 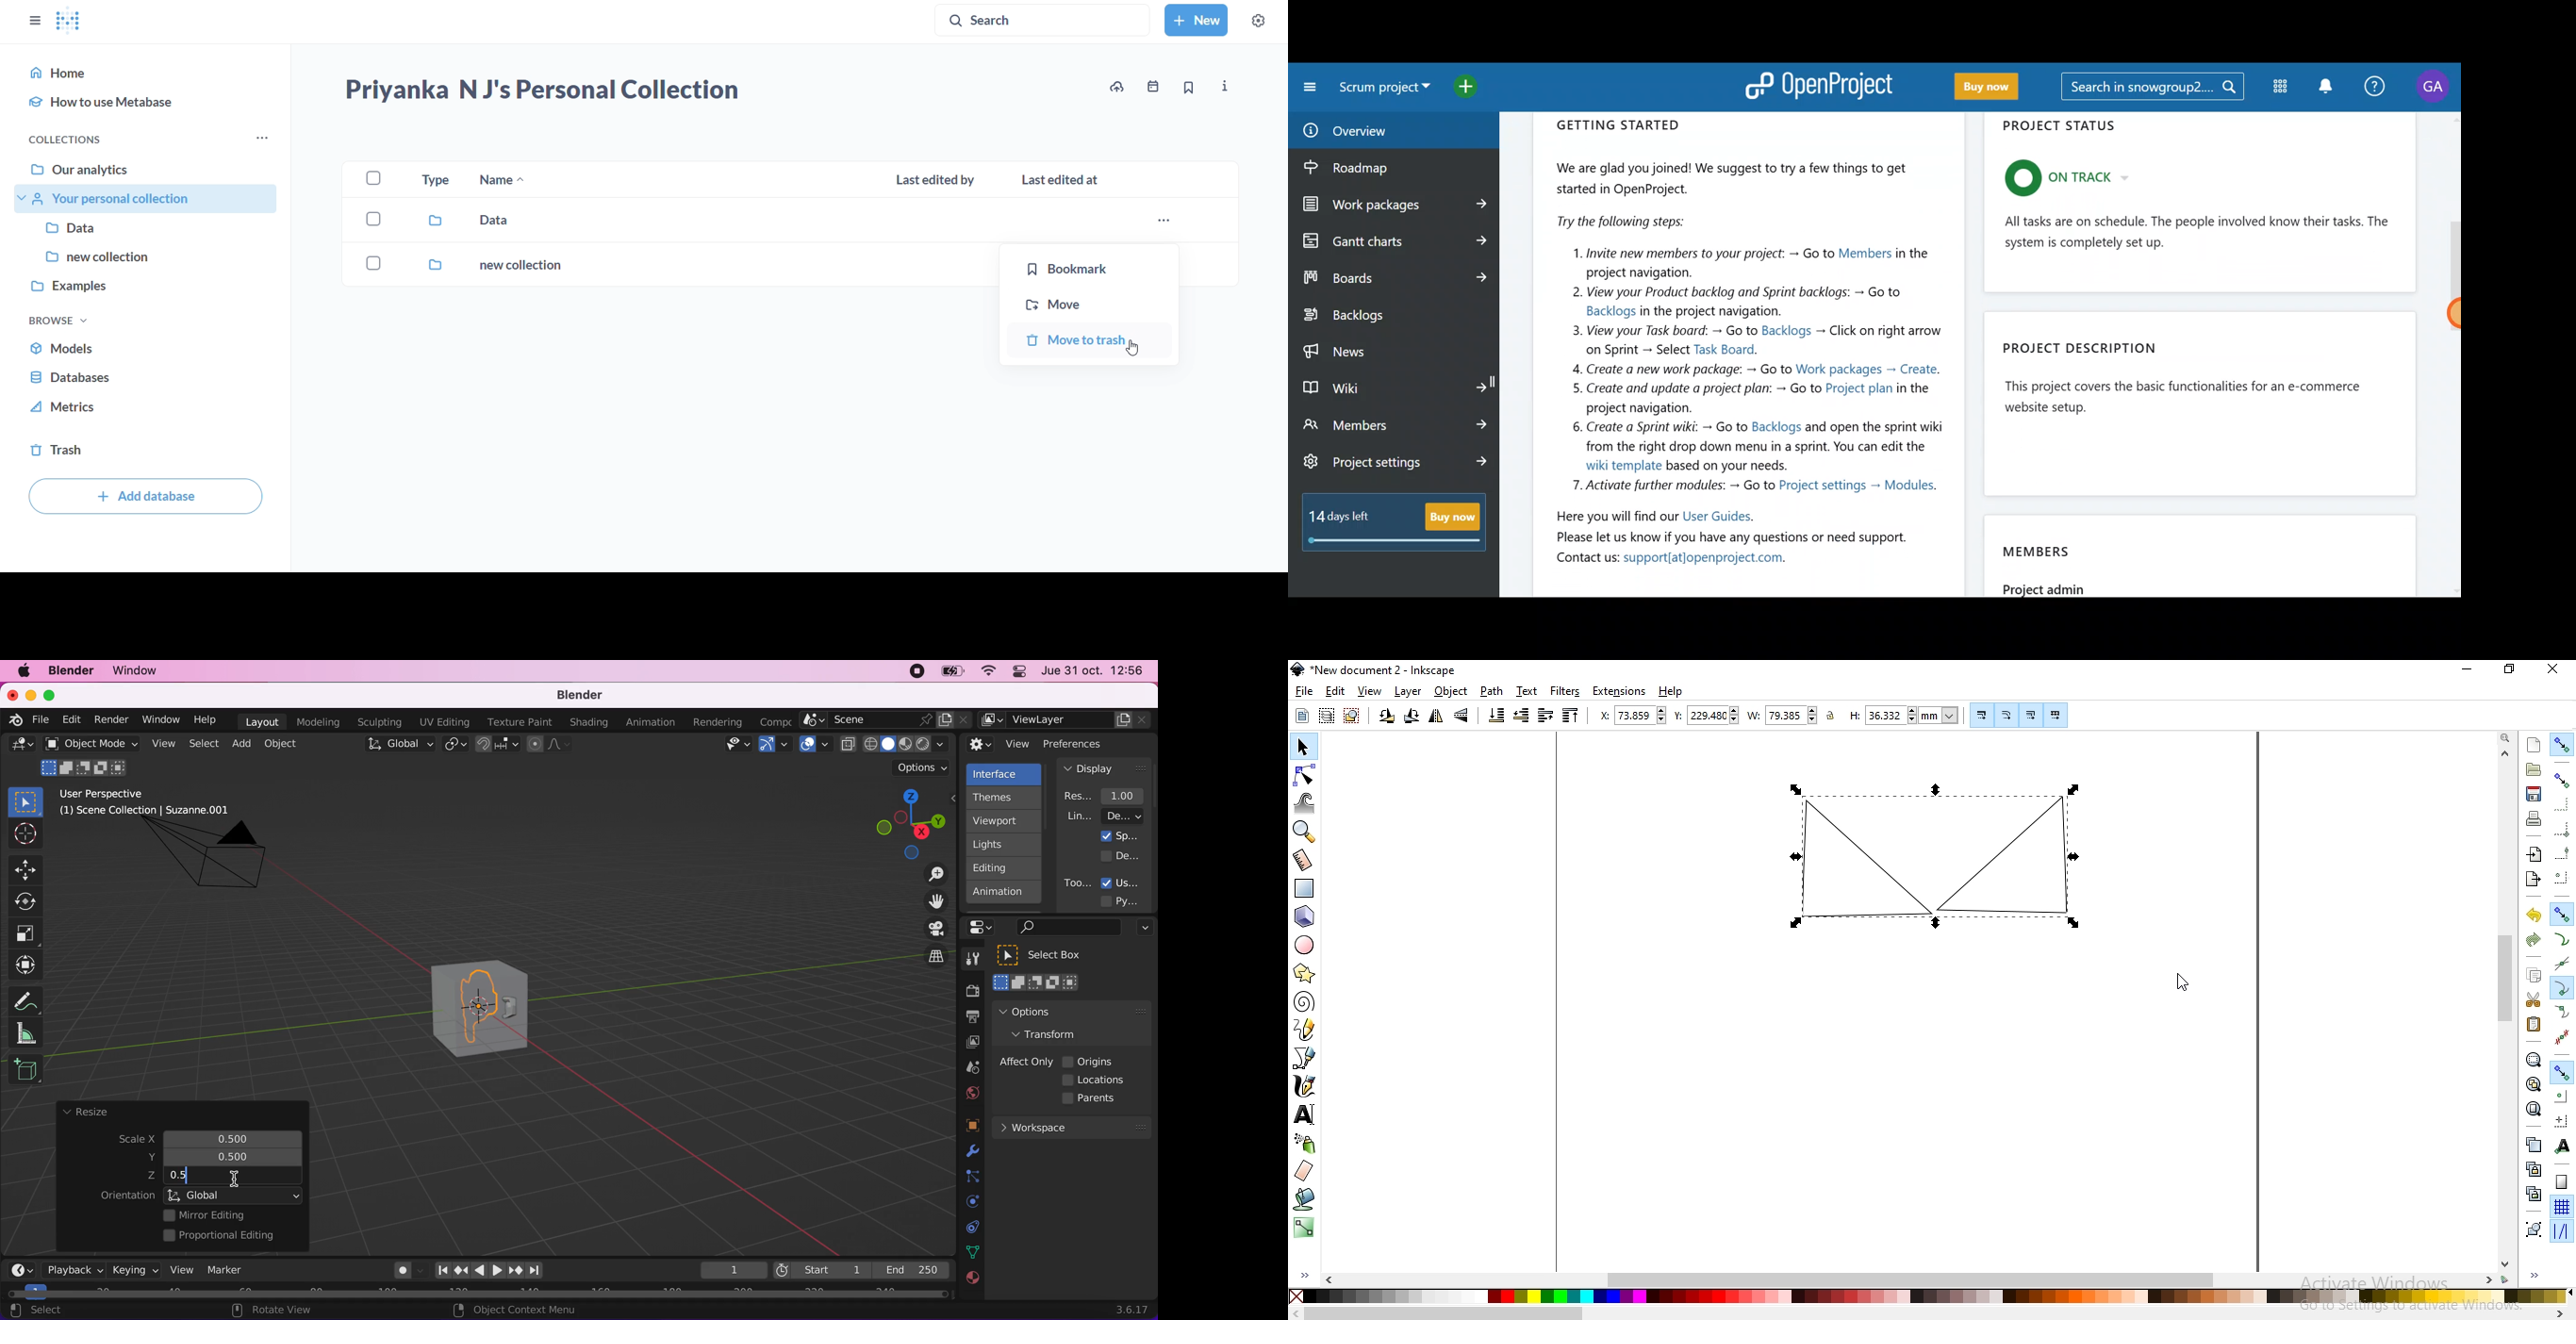 I want to click on horizontal coordinate of selection, so click(x=1627, y=715).